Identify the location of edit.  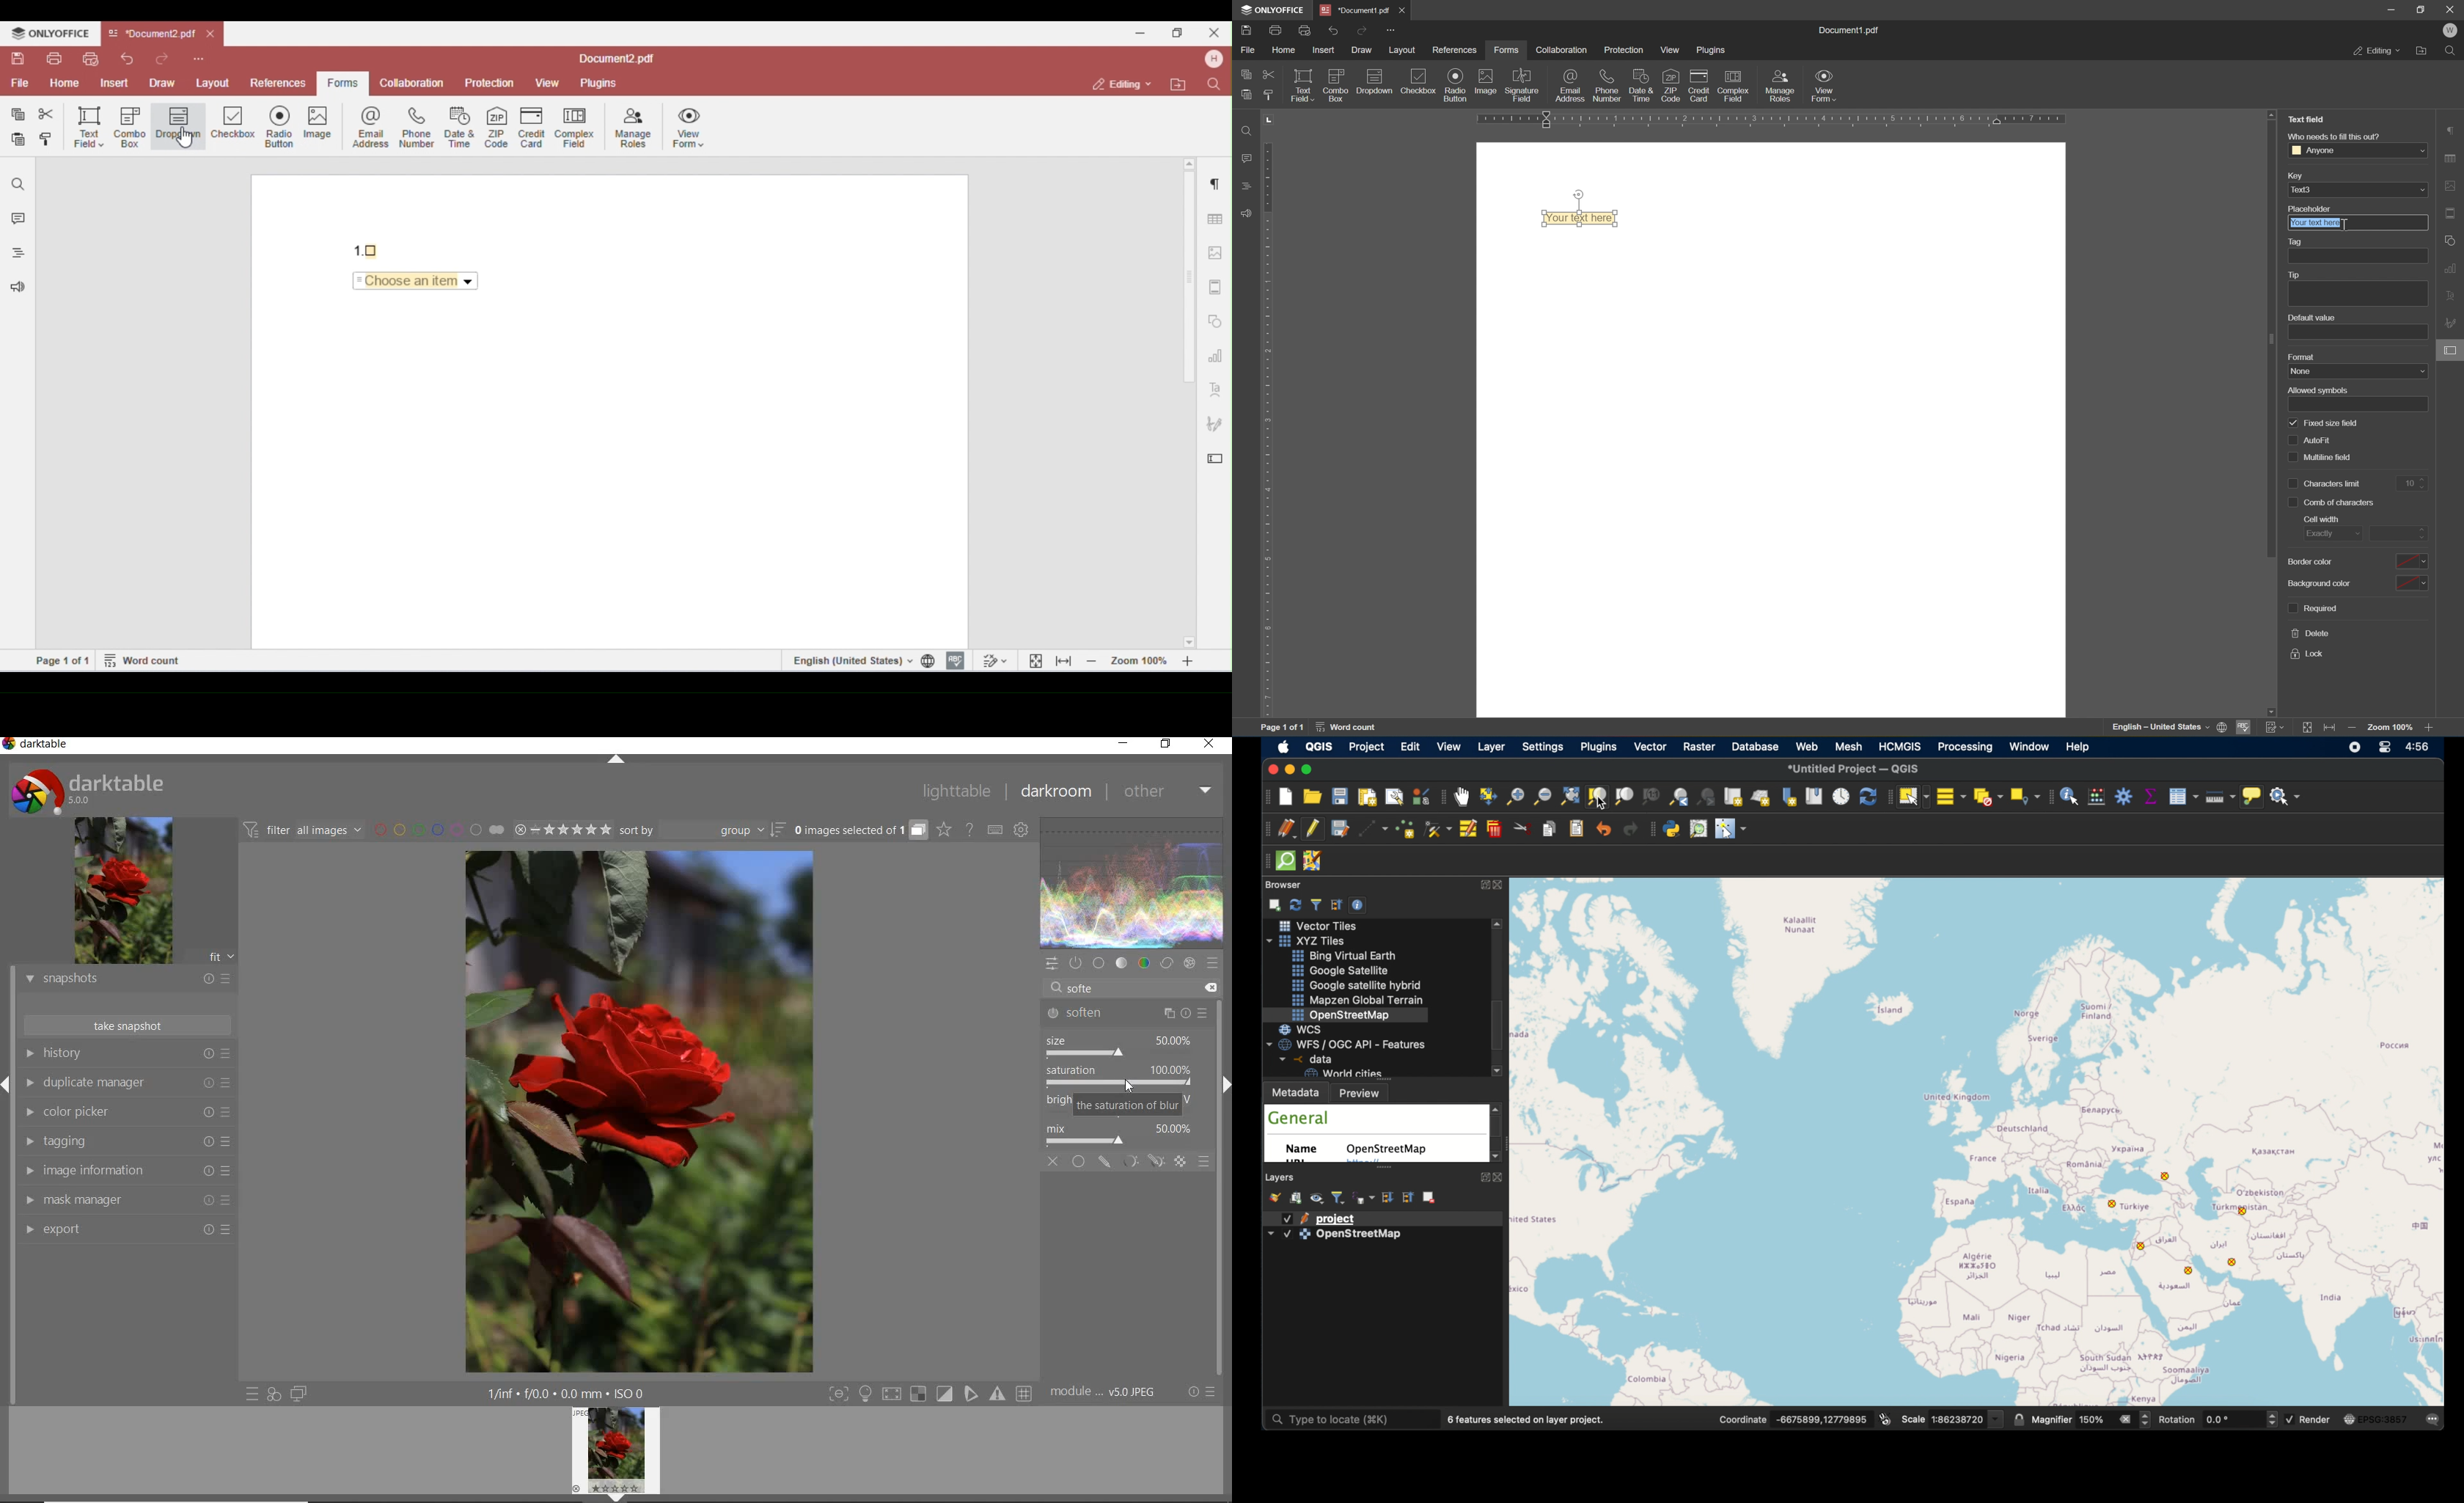
(1412, 747).